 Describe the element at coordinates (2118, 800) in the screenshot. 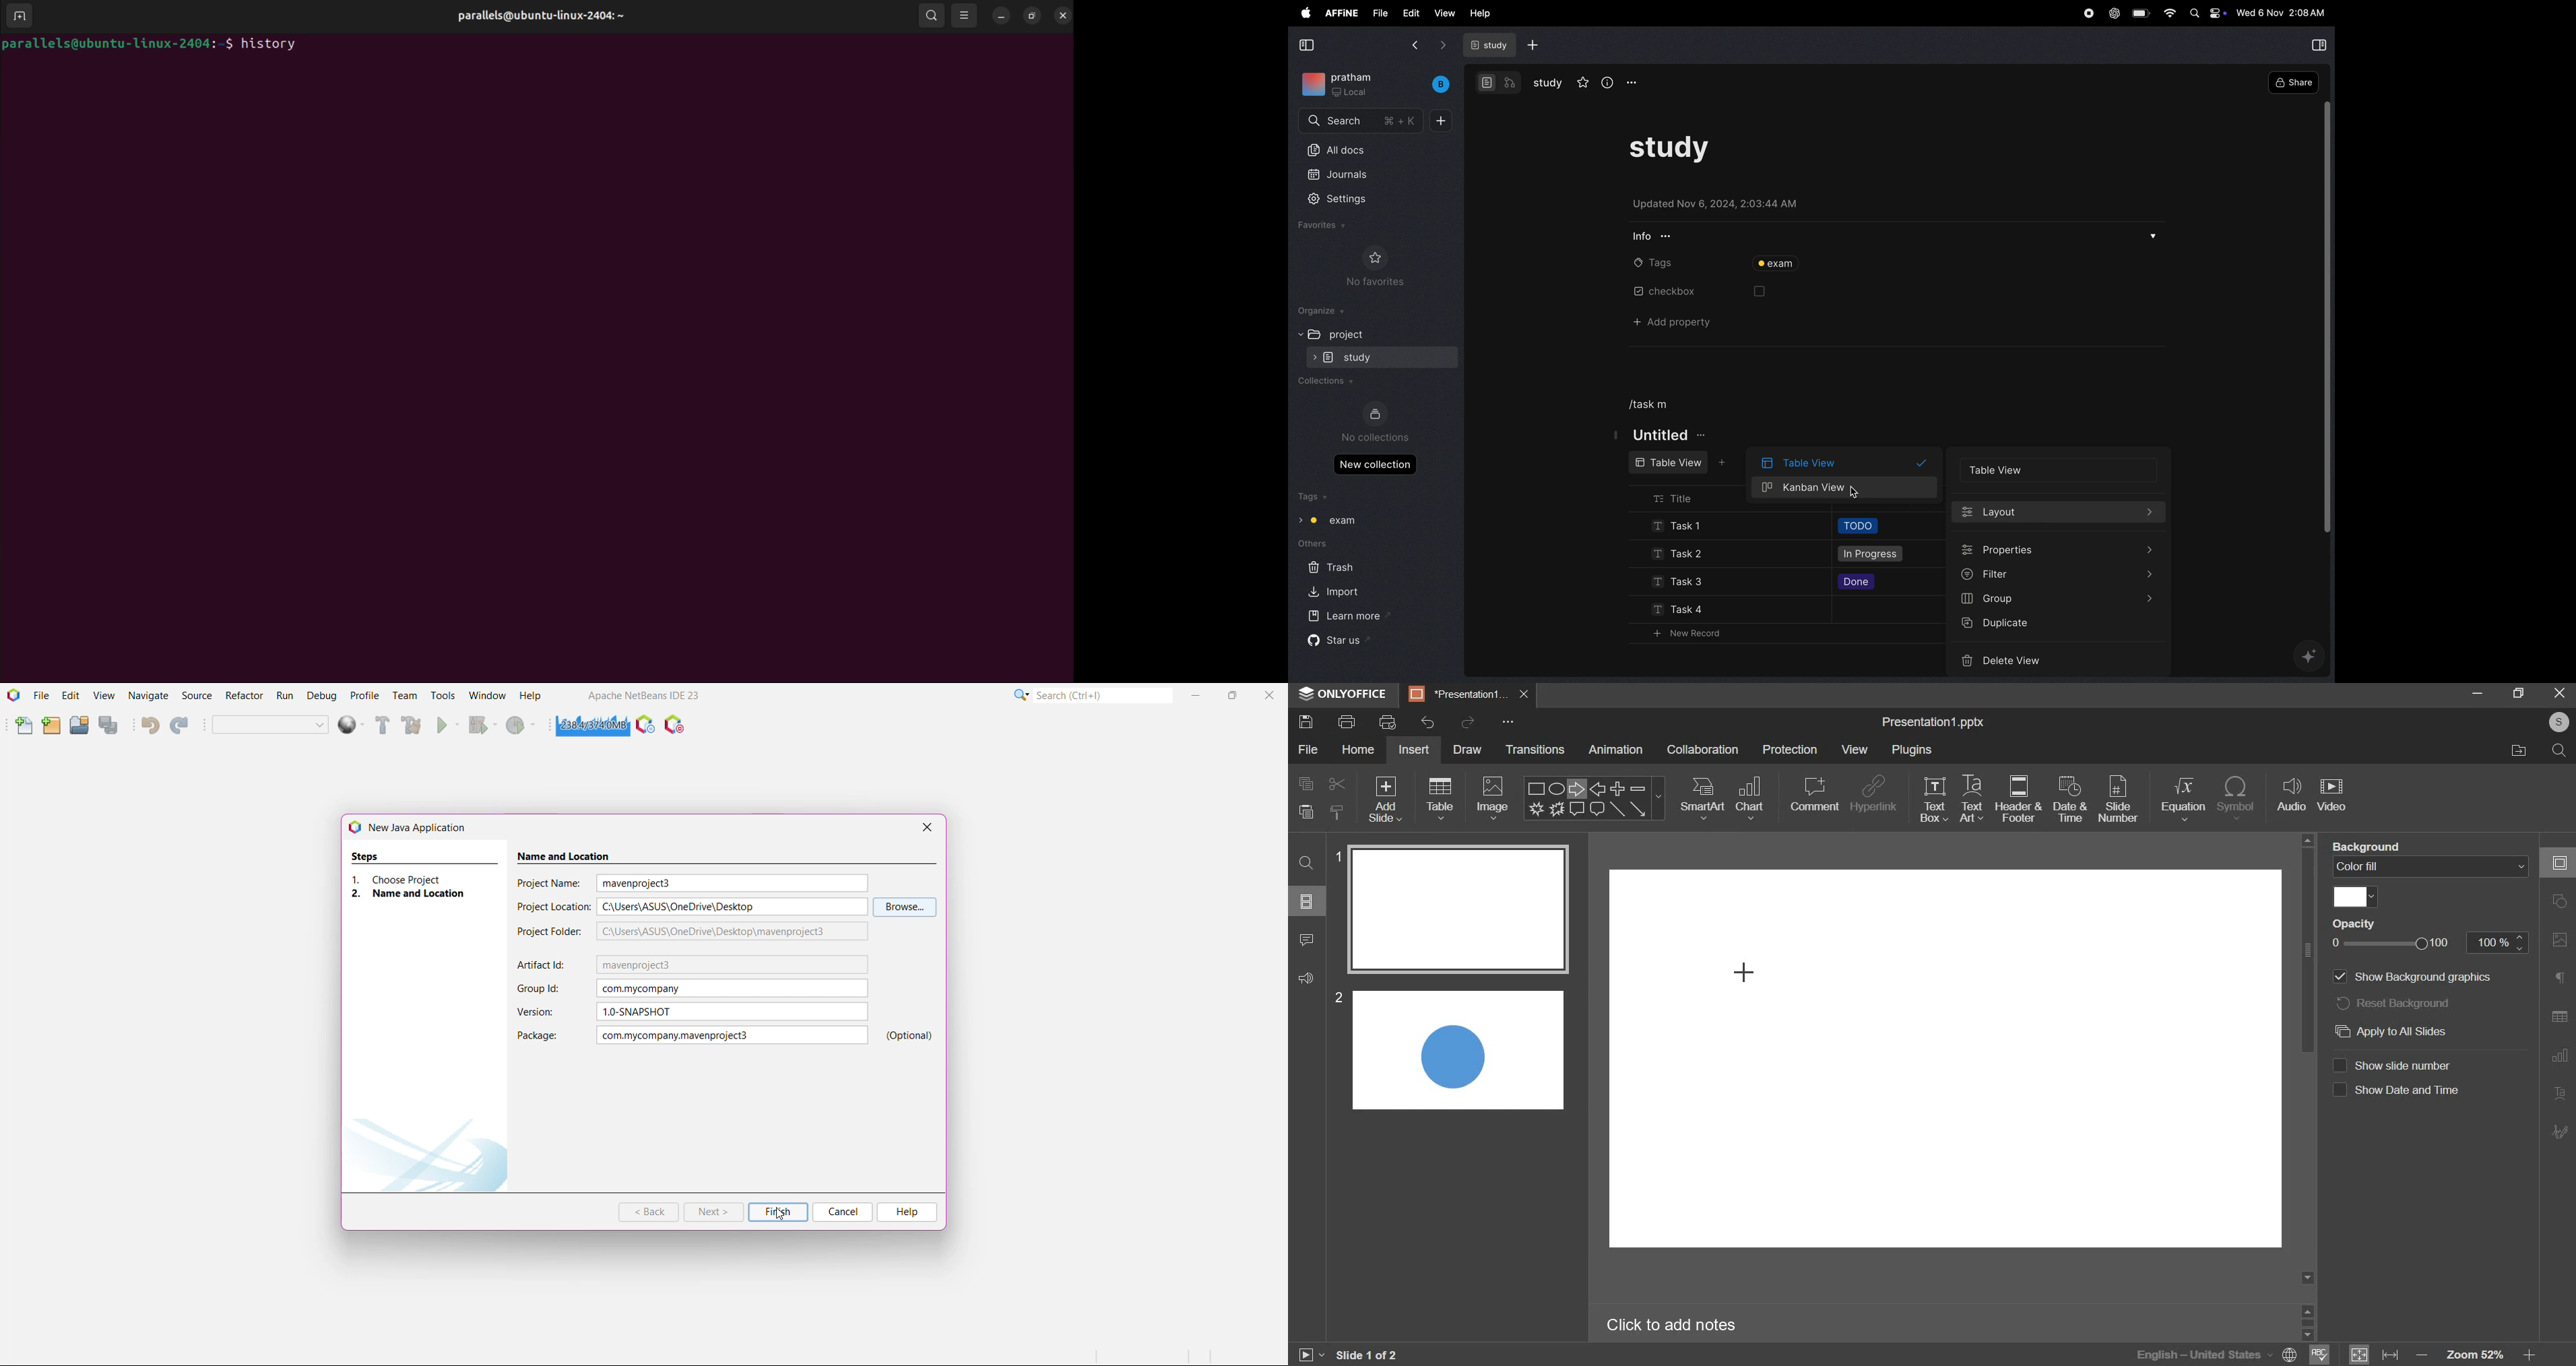

I see `slide number` at that location.